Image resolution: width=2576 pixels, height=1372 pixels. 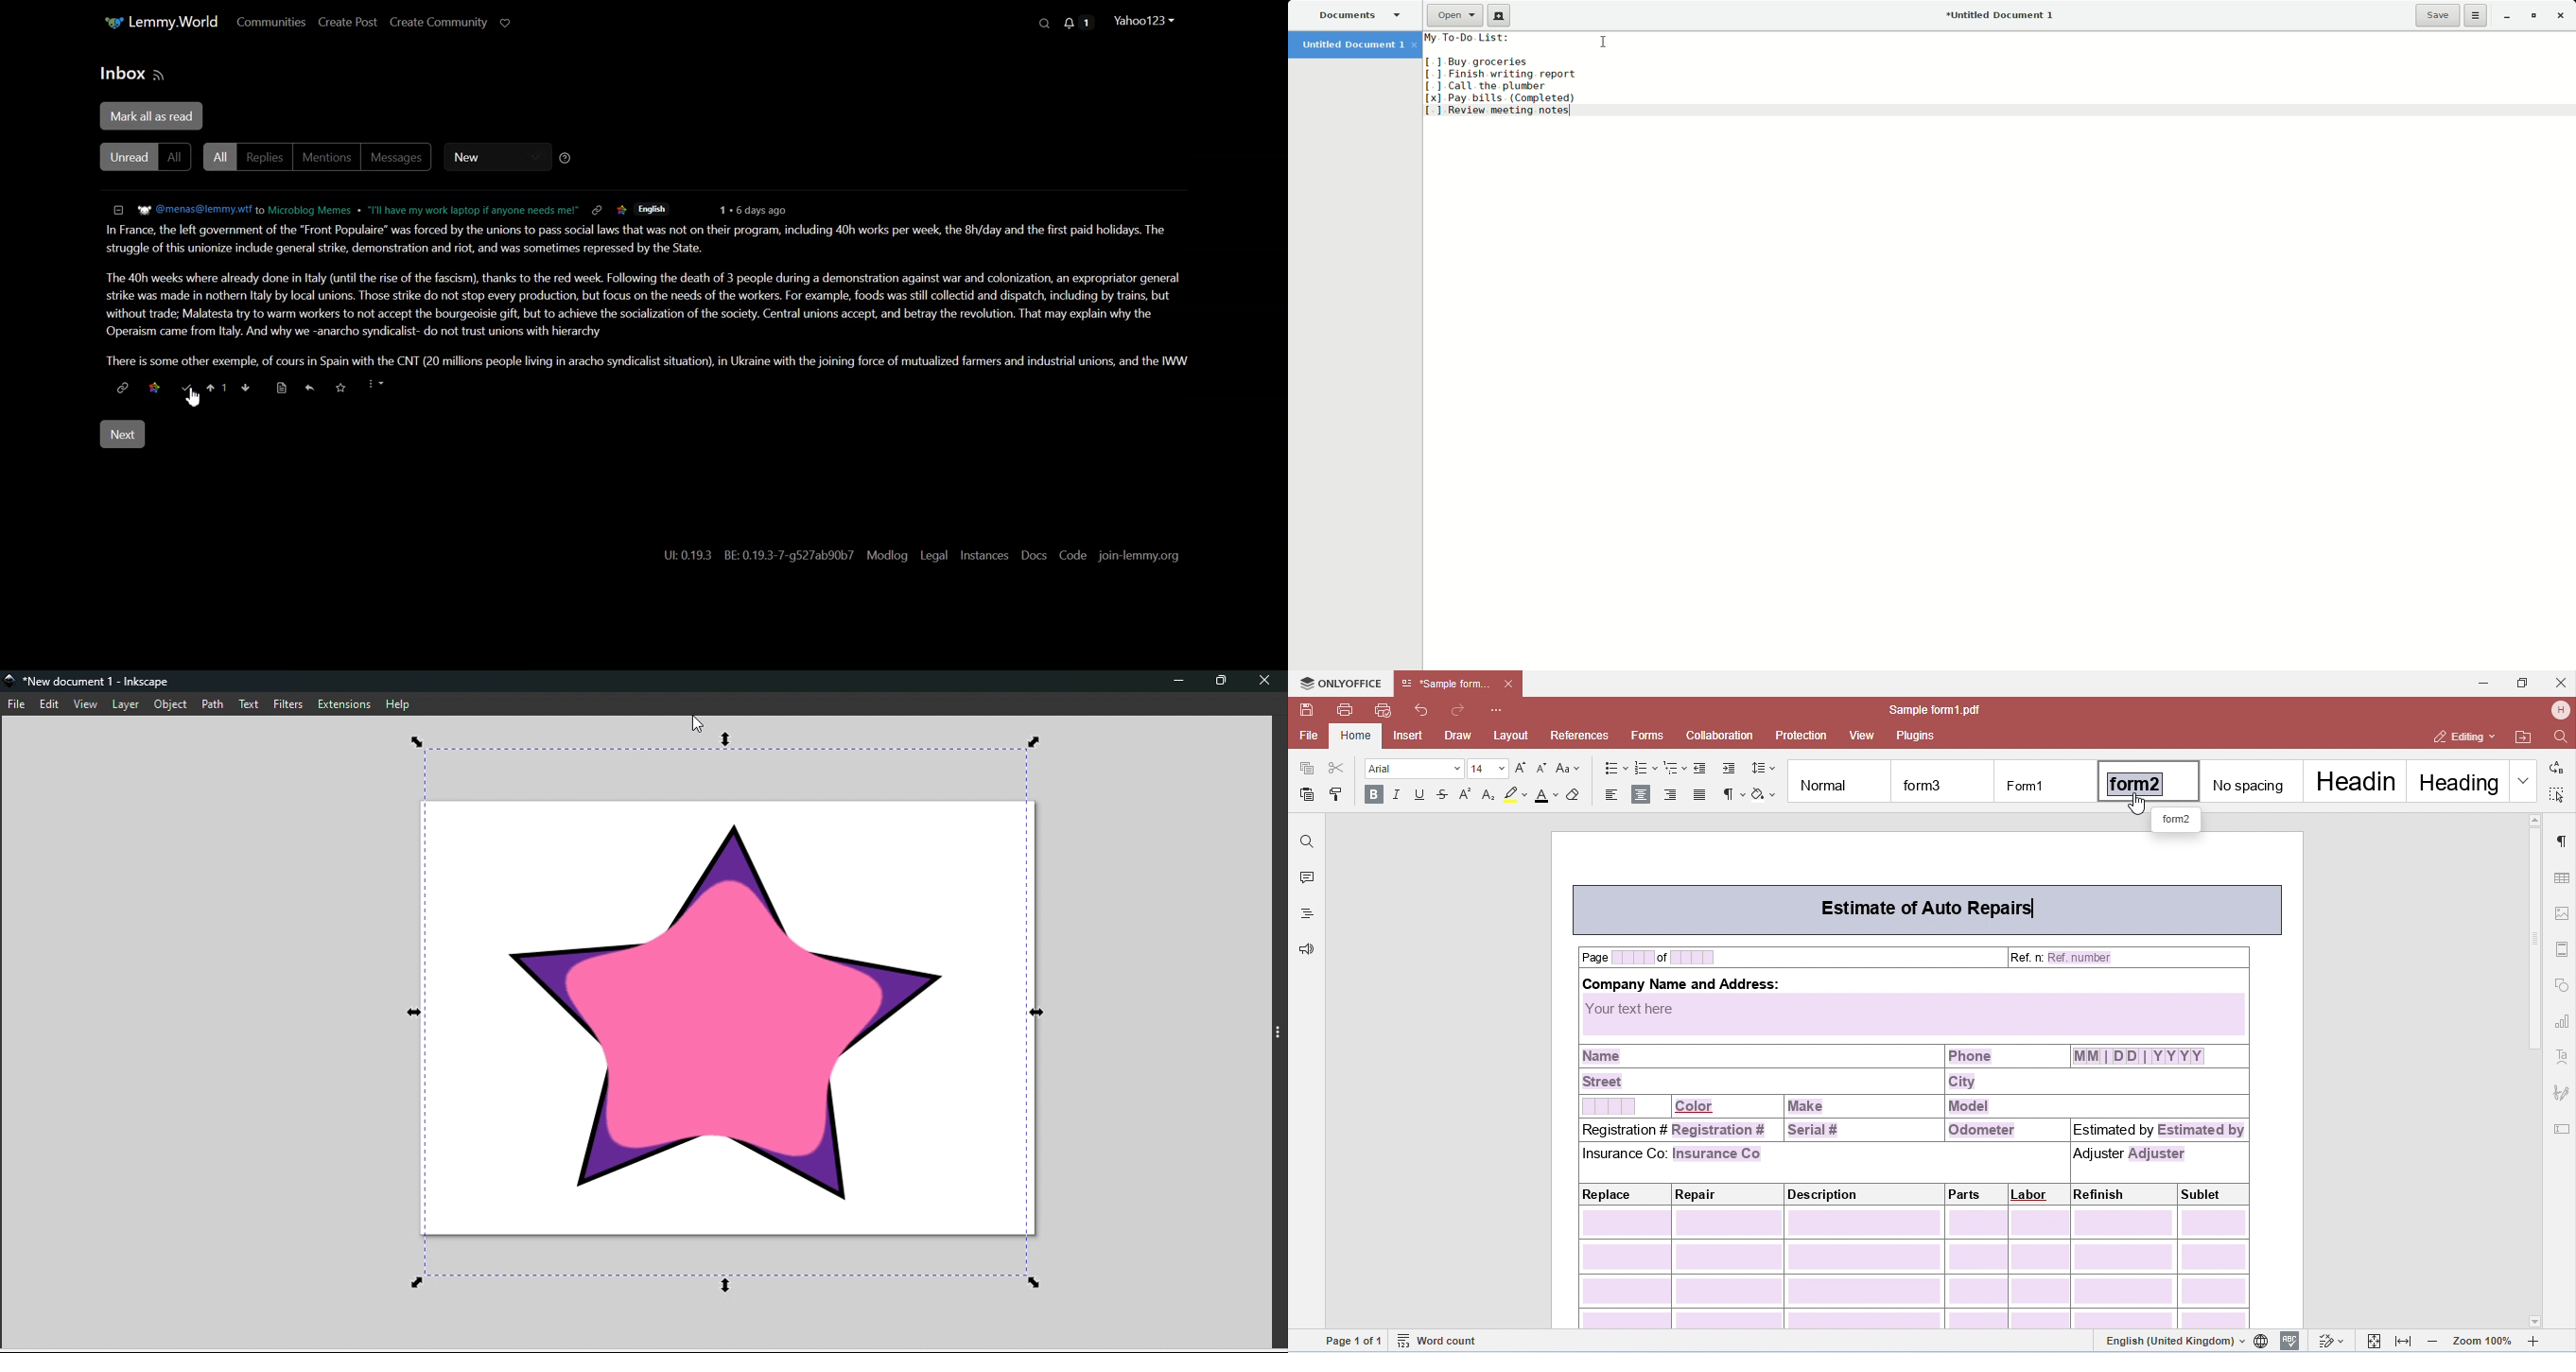 I want to click on Communities, so click(x=264, y=23).